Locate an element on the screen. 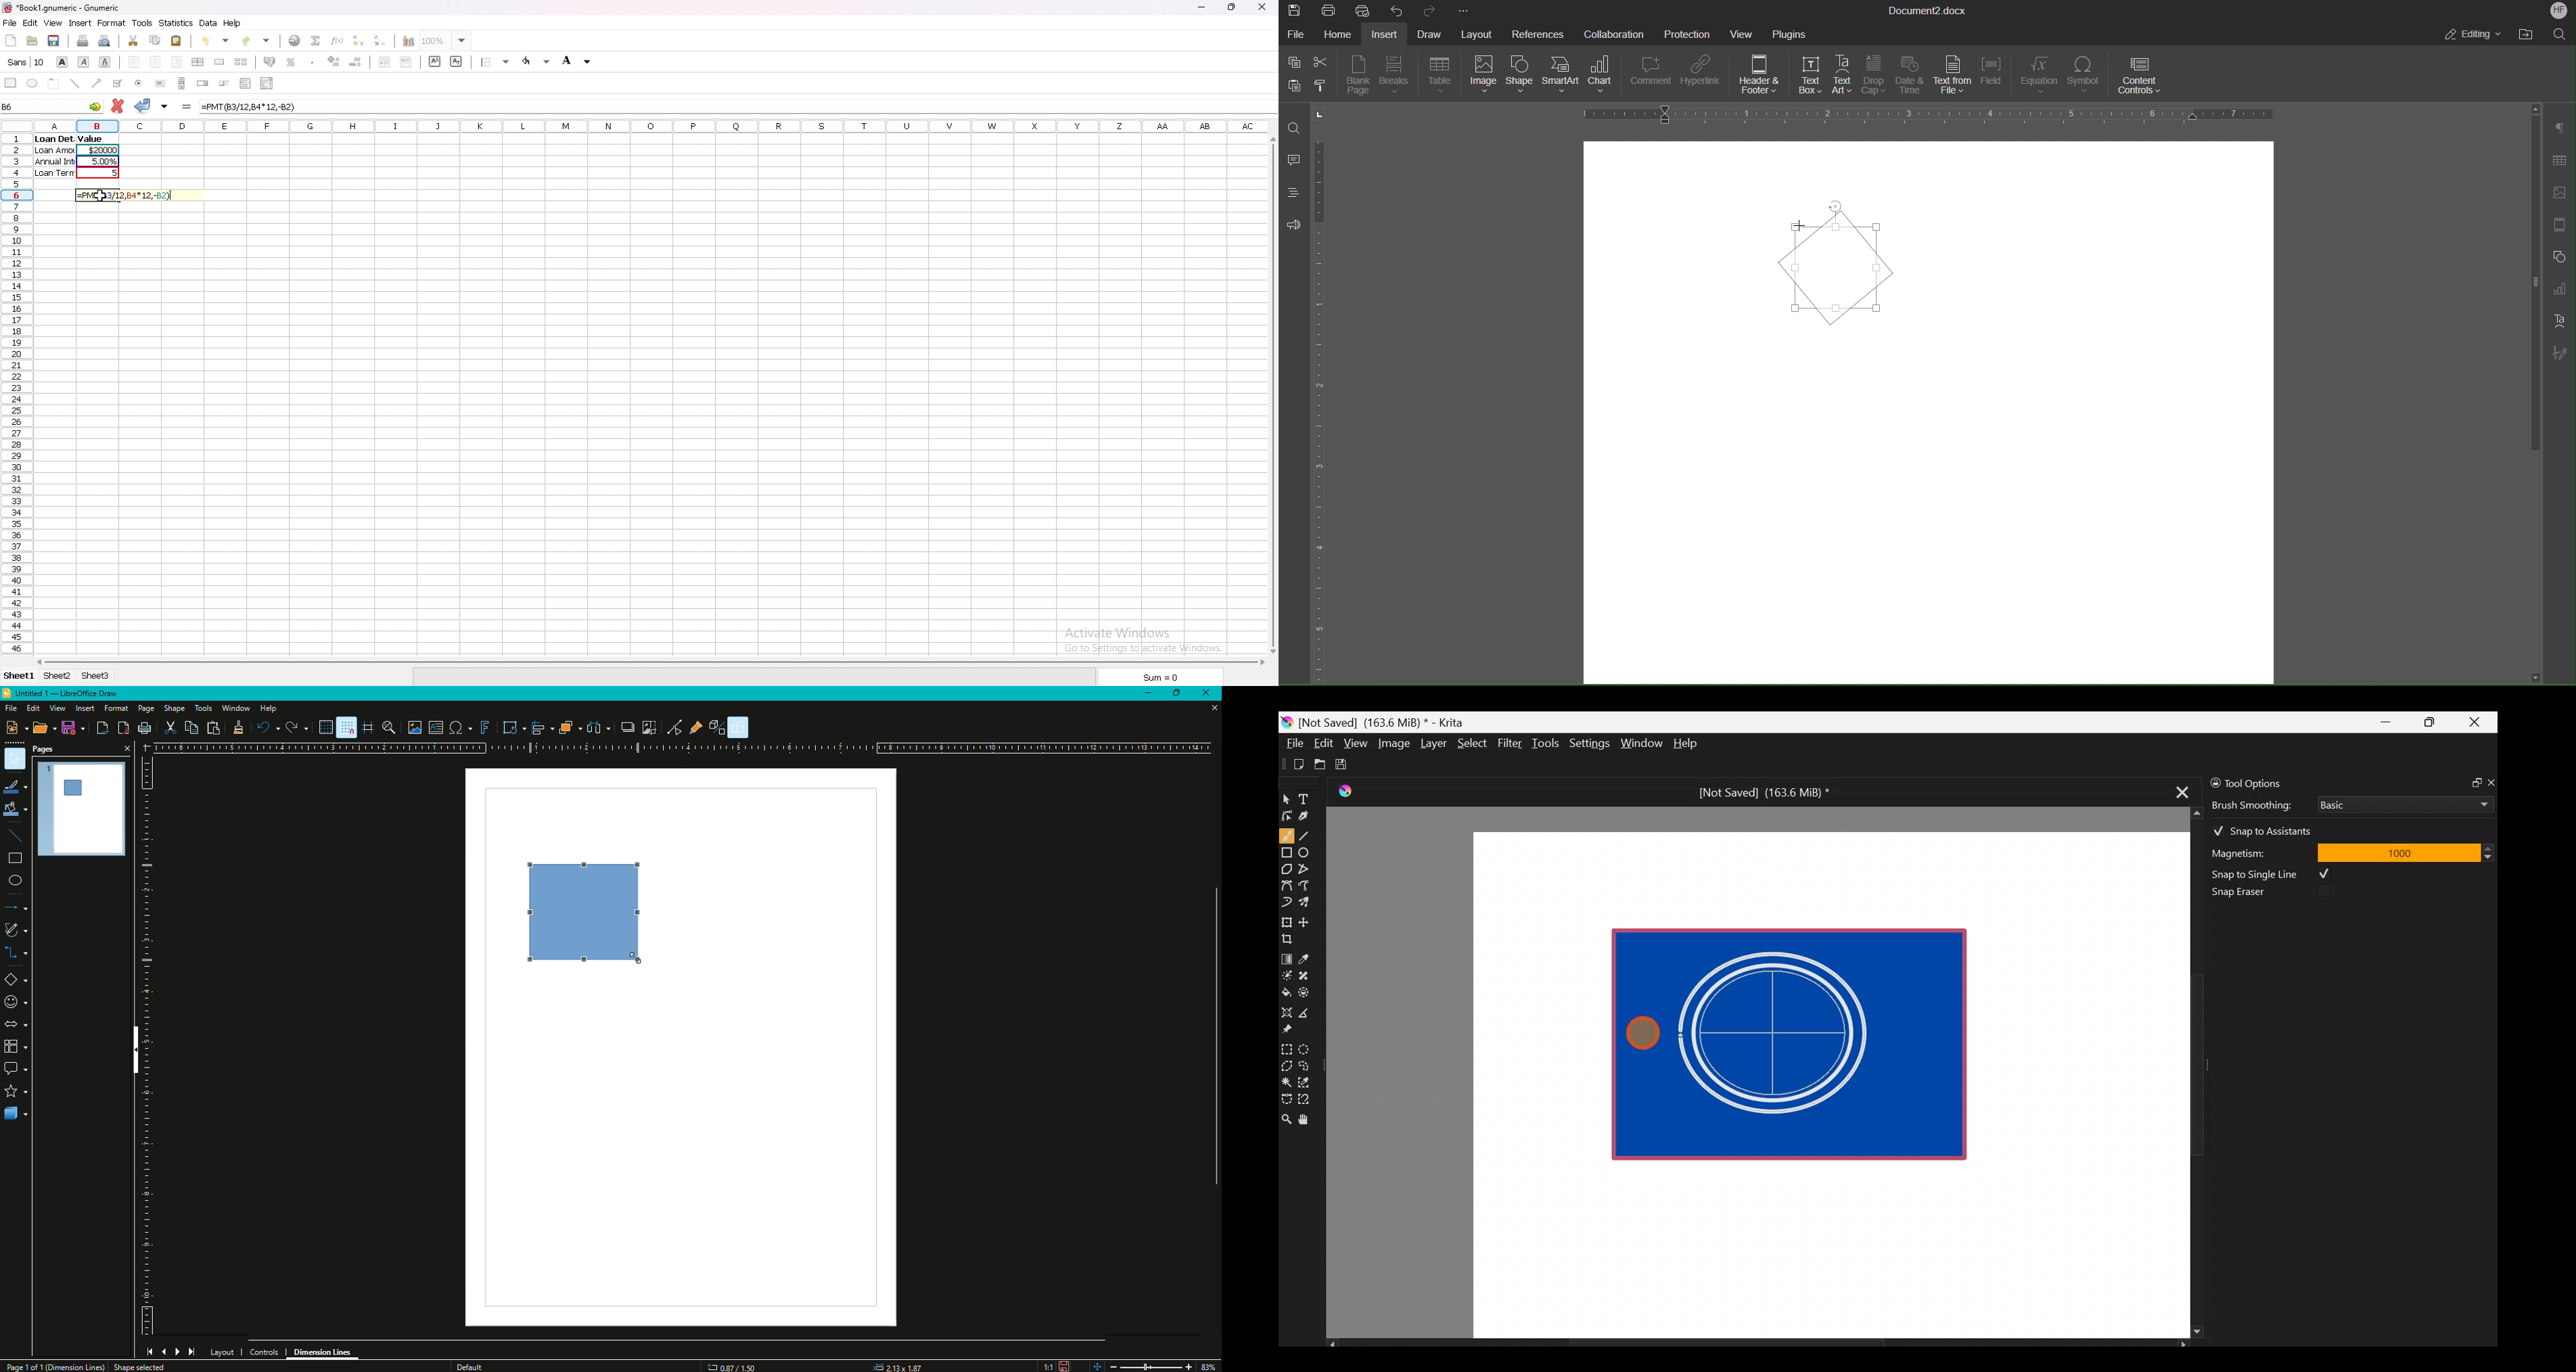 Image resolution: width=2576 pixels, height=1372 pixels. Show Gluepoint Function is located at coordinates (699, 728).